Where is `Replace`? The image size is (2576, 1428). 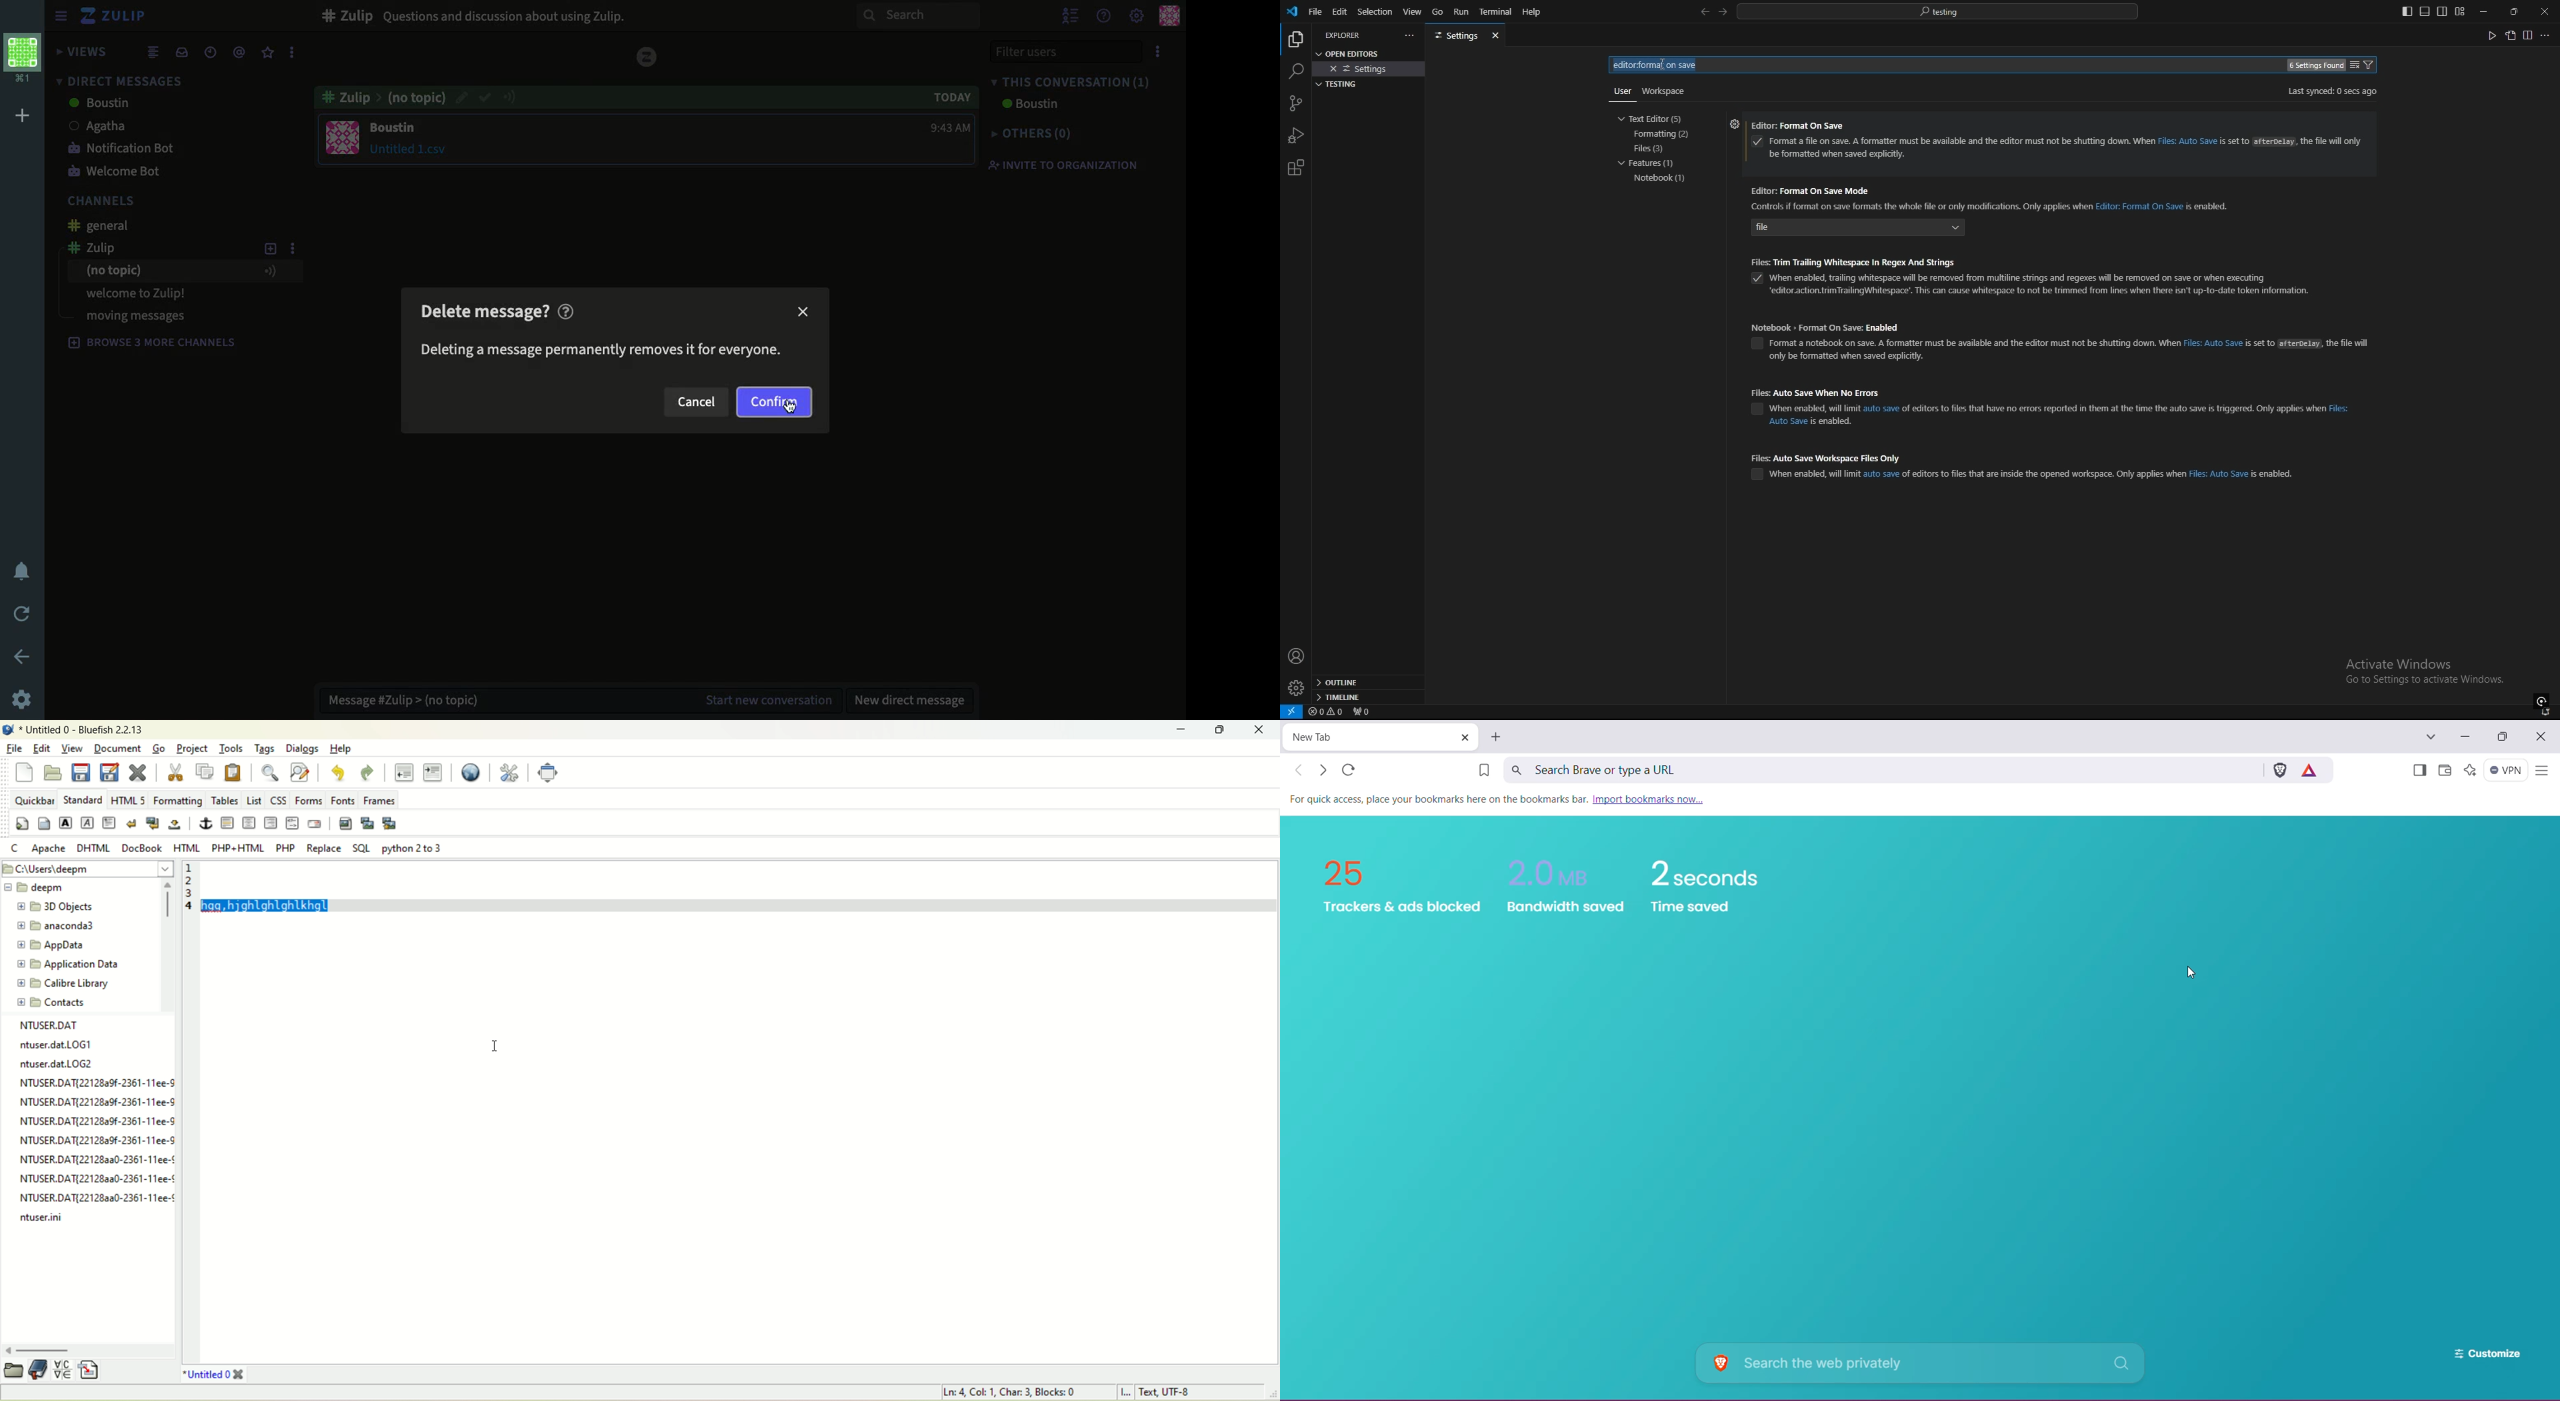 Replace is located at coordinates (323, 848).